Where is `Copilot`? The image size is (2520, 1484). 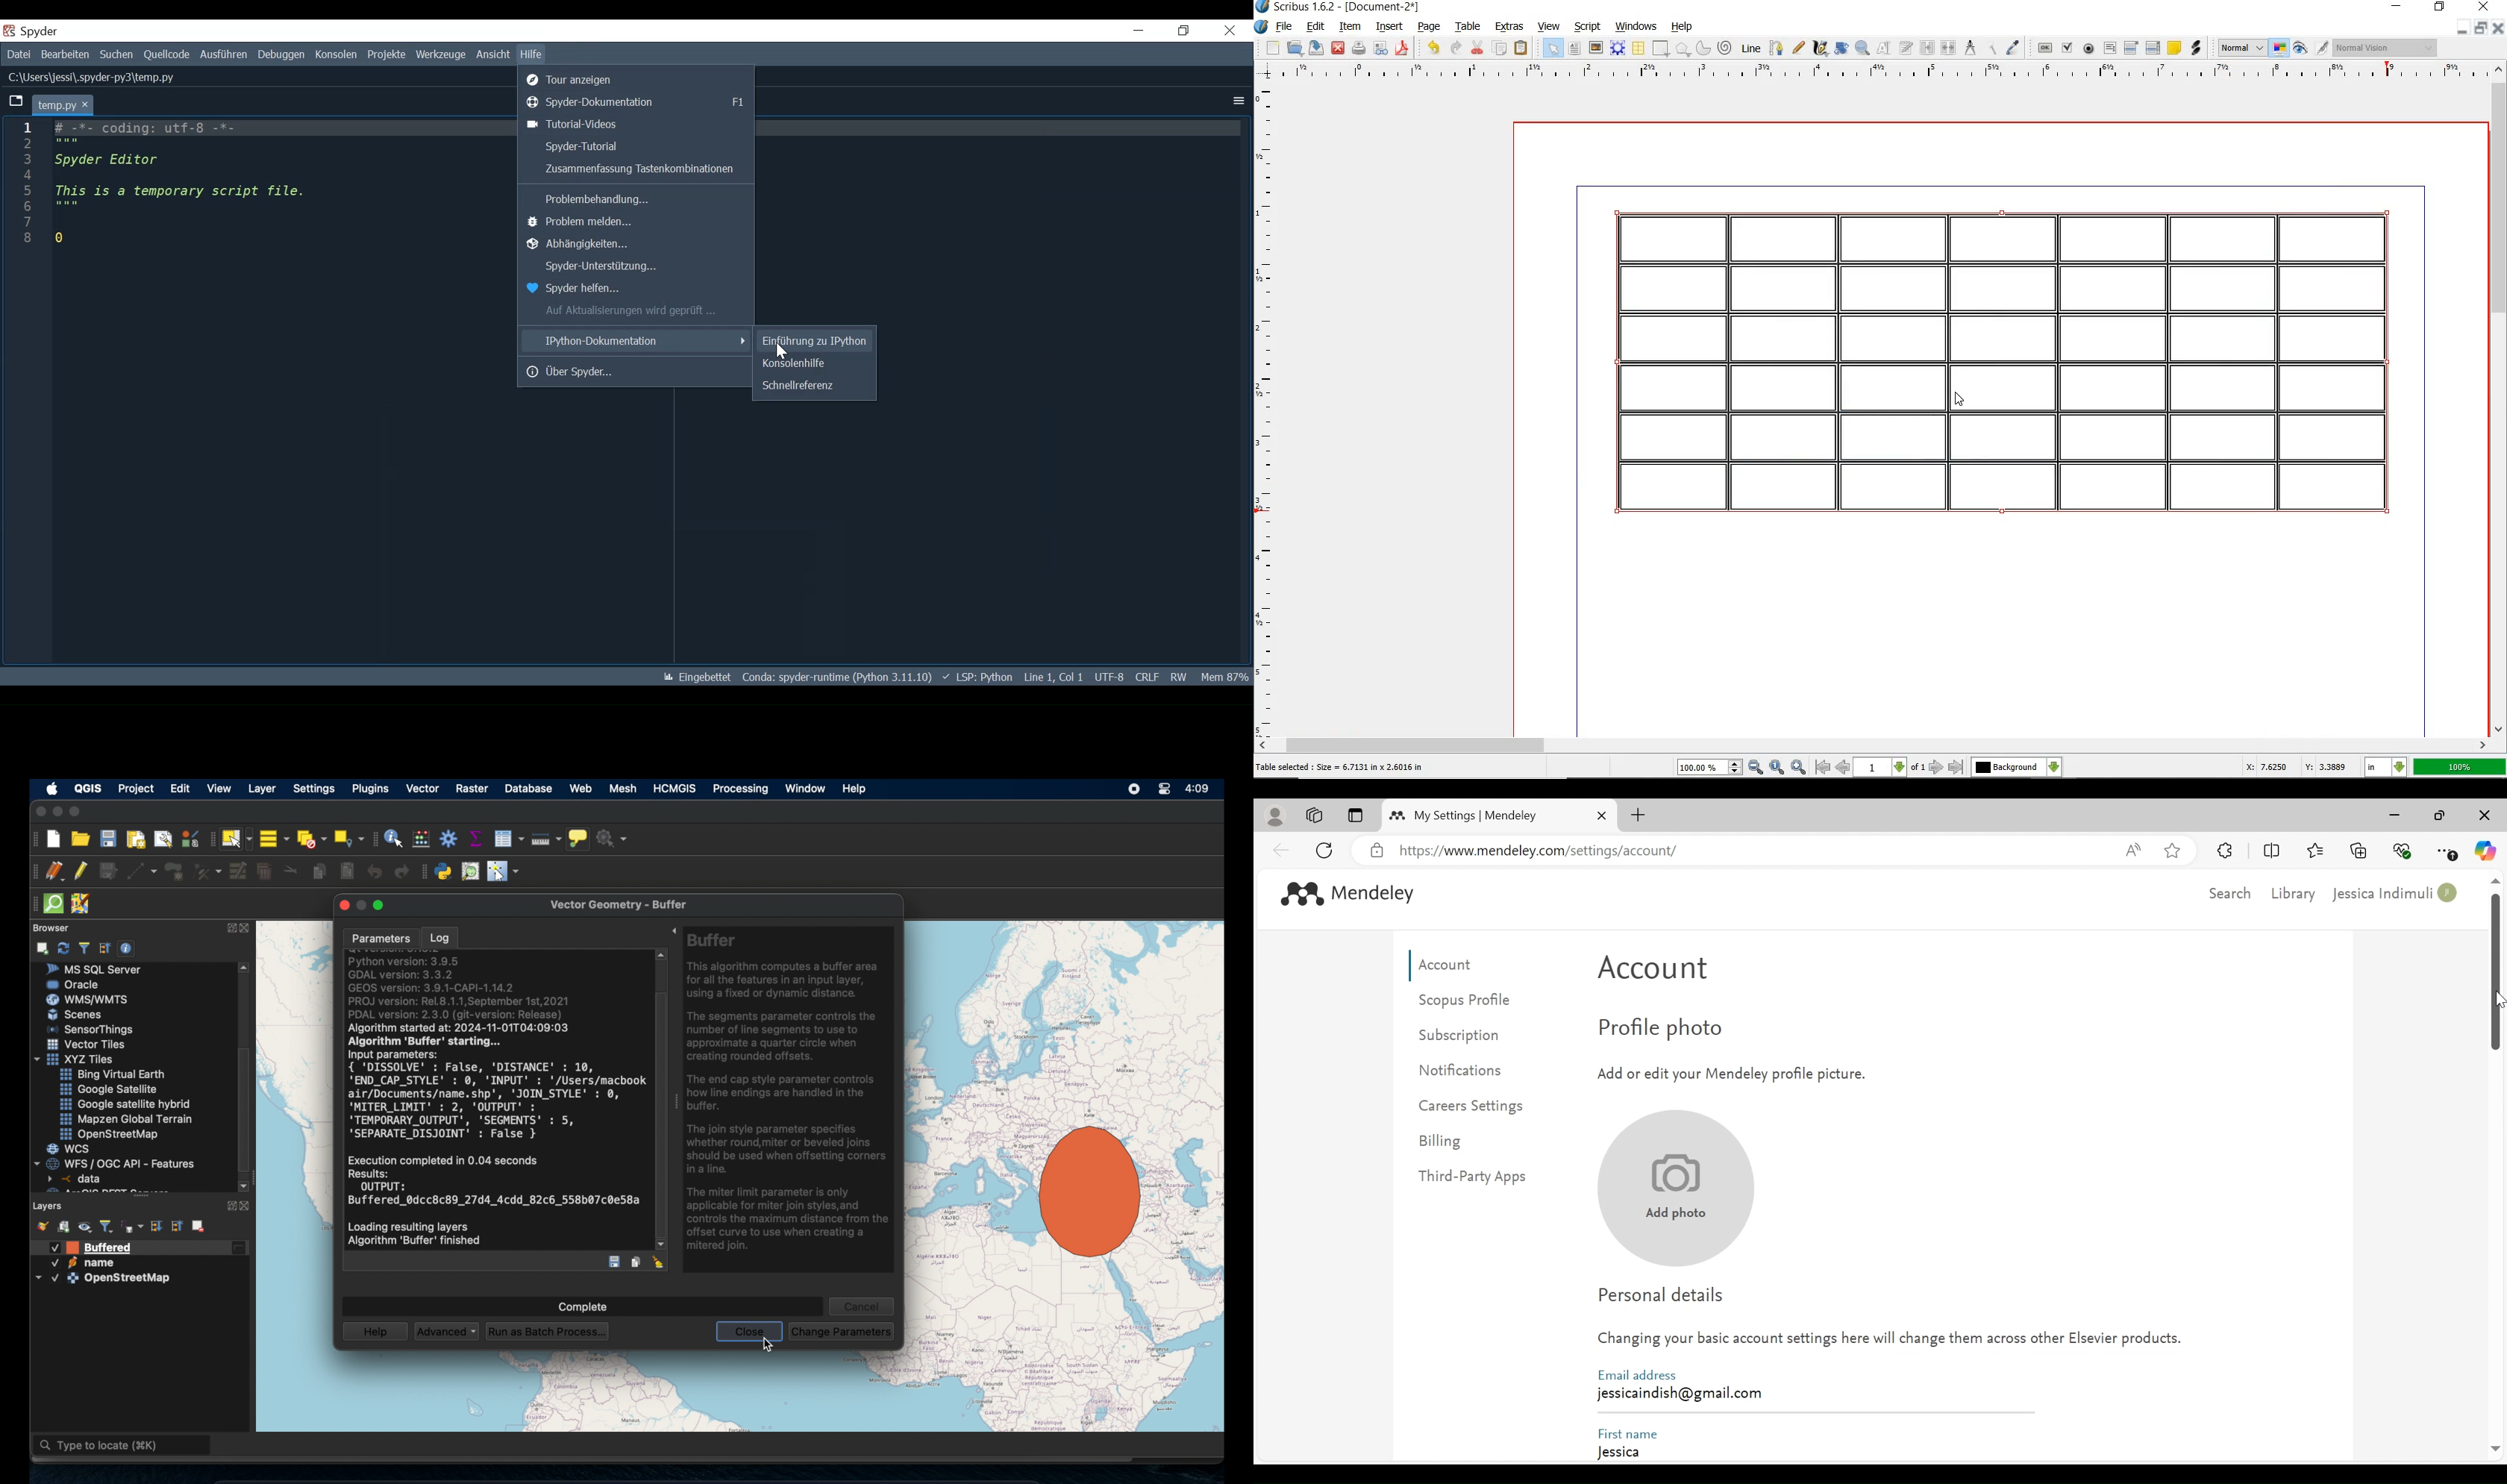 Copilot is located at coordinates (2485, 851).